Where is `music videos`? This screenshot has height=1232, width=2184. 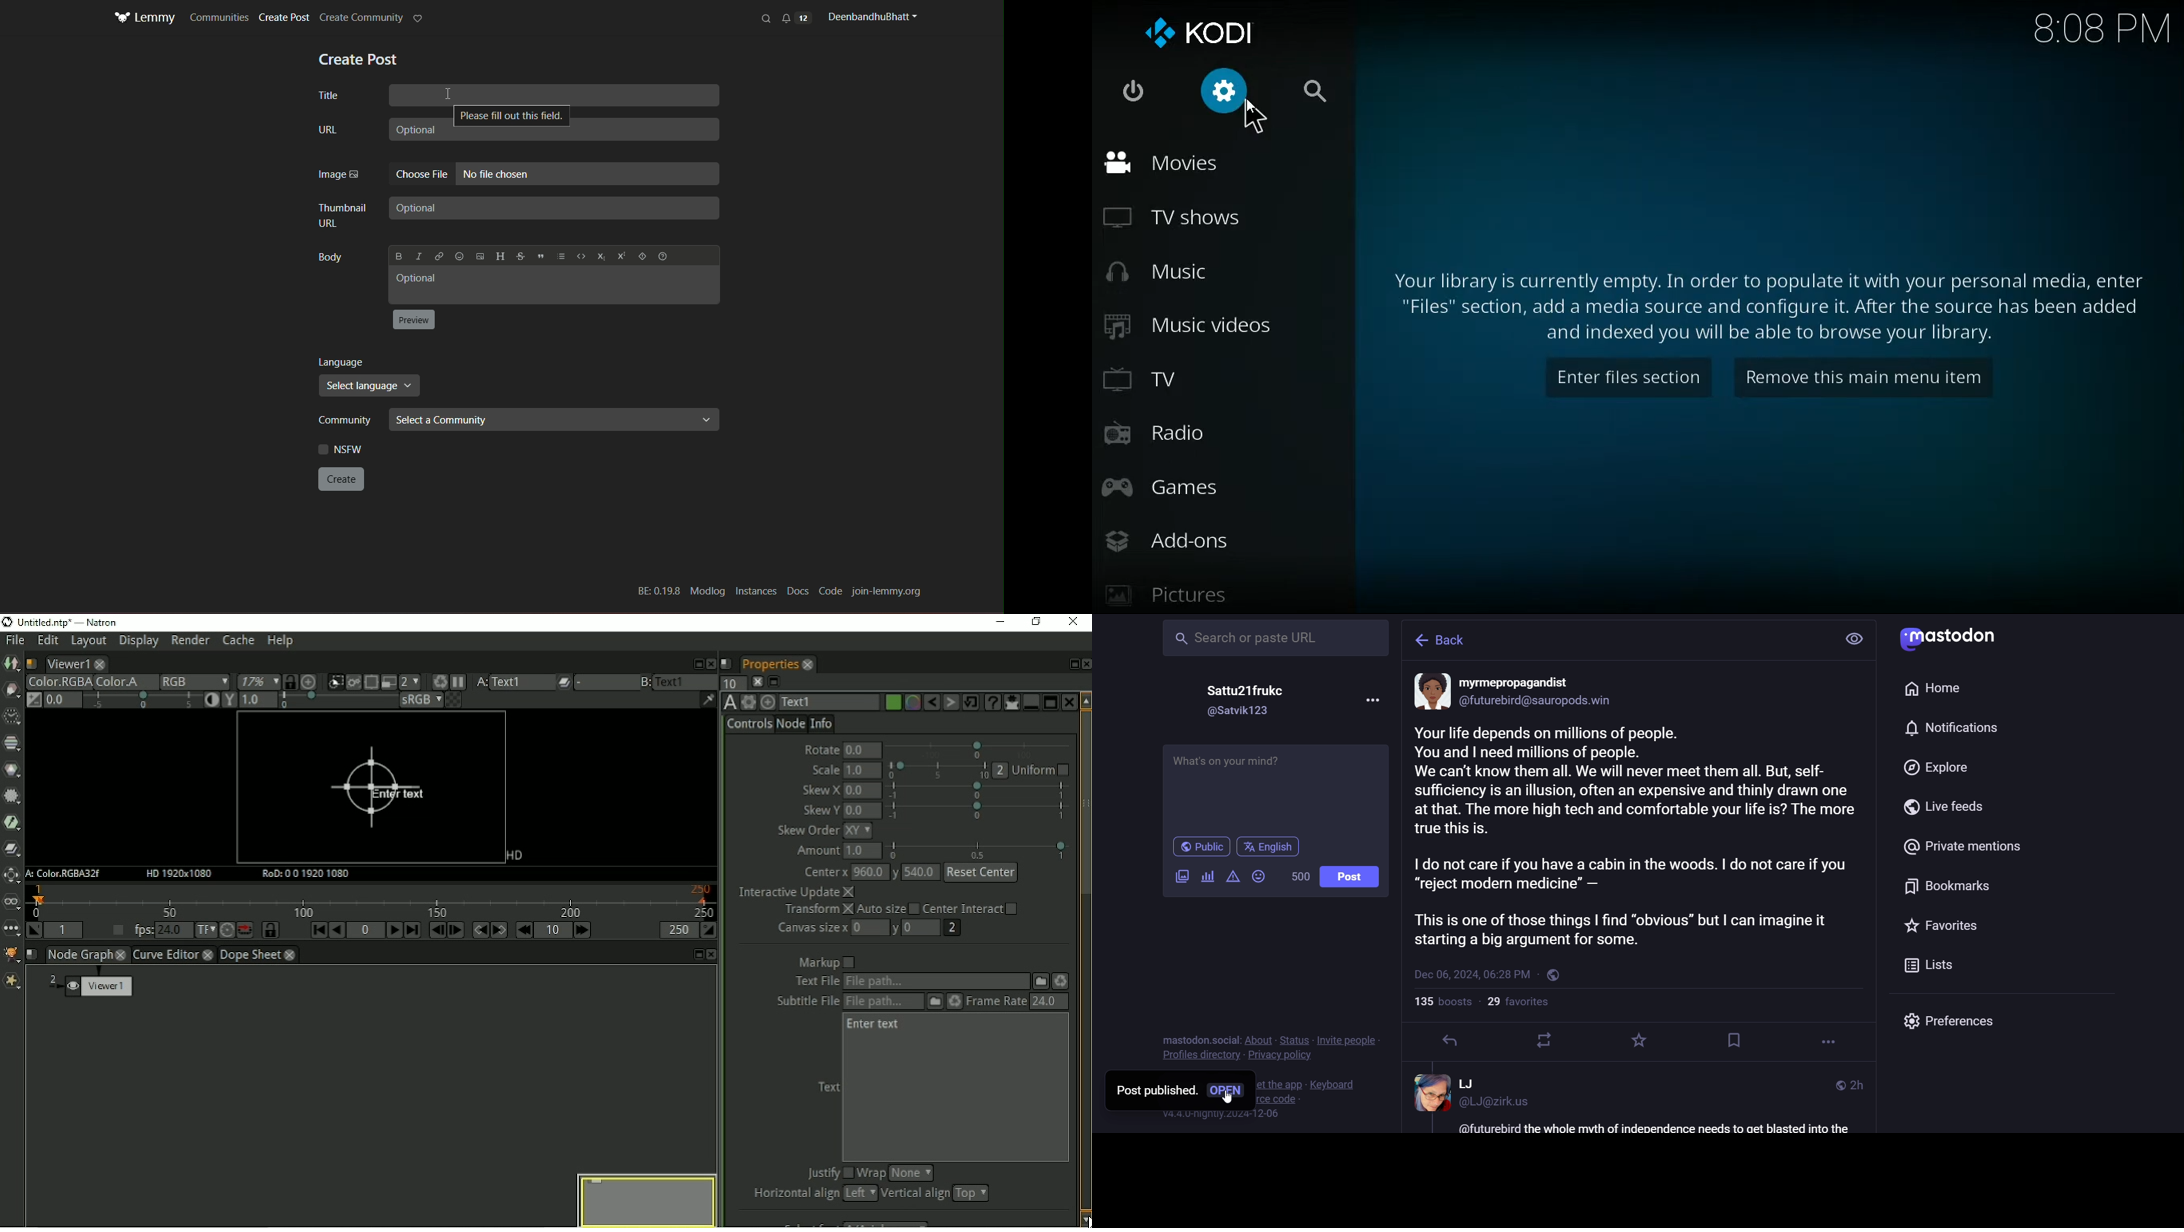 music videos is located at coordinates (1193, 335).